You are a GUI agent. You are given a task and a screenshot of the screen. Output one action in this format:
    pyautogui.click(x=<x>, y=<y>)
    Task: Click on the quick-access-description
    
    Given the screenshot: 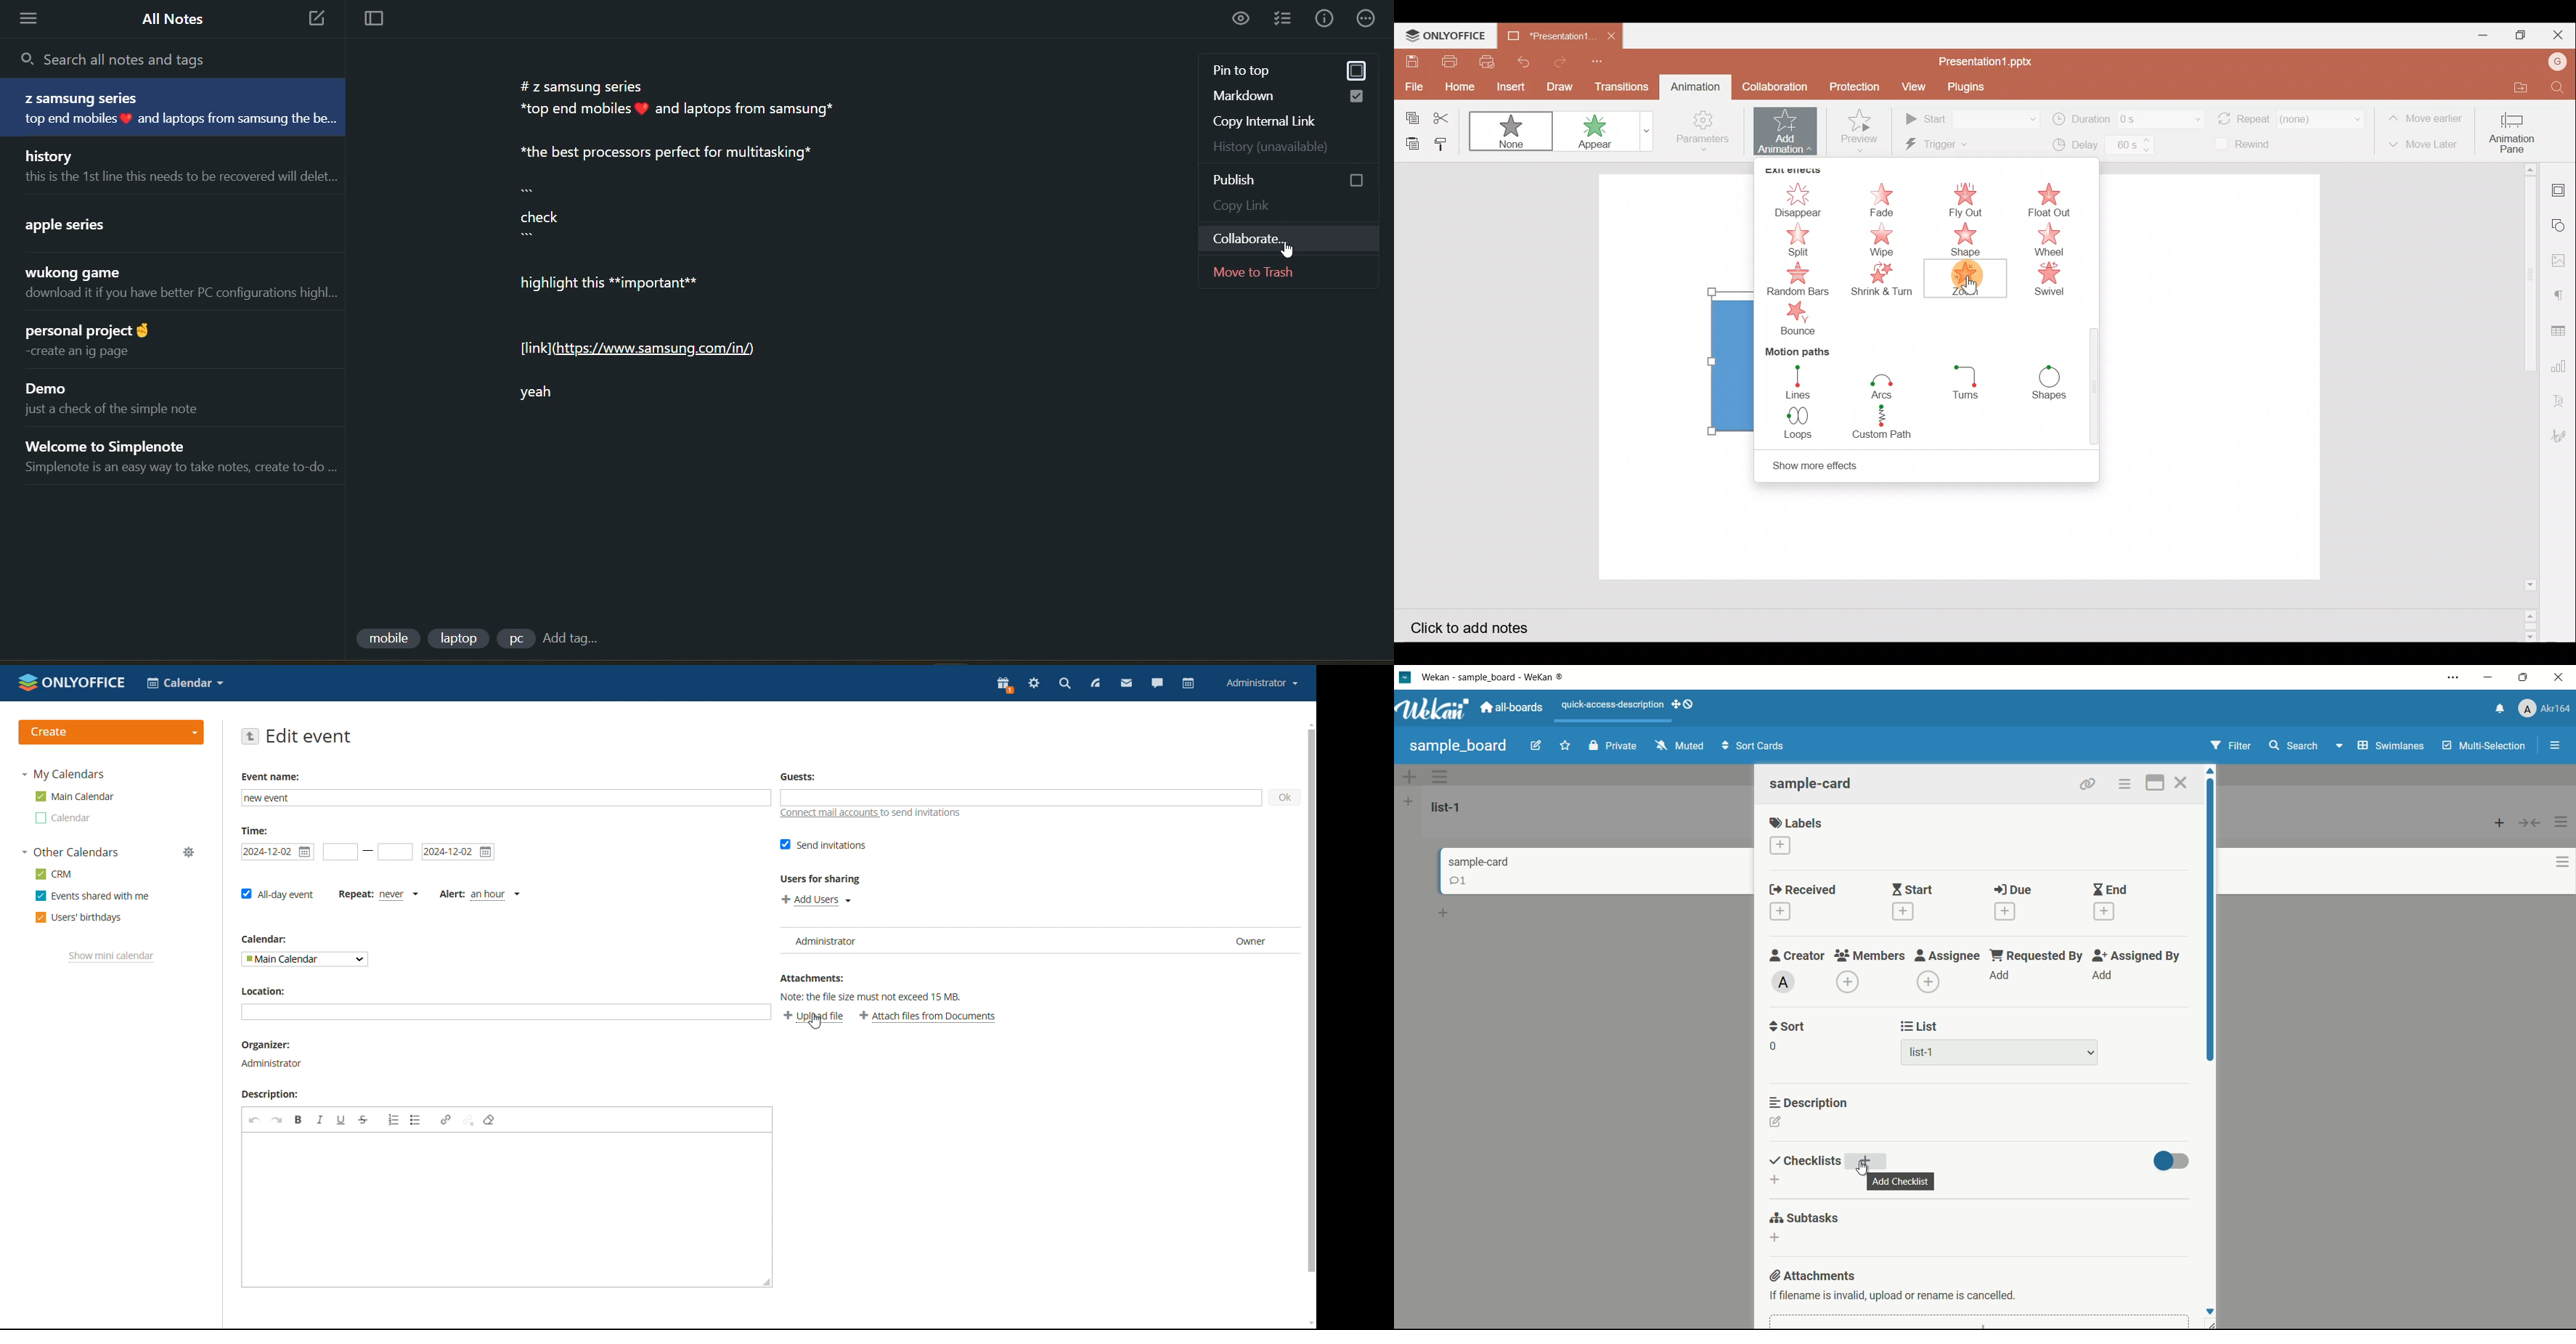 What is the action you would take?
    pyautogui.click(x=1611, y=705)
    